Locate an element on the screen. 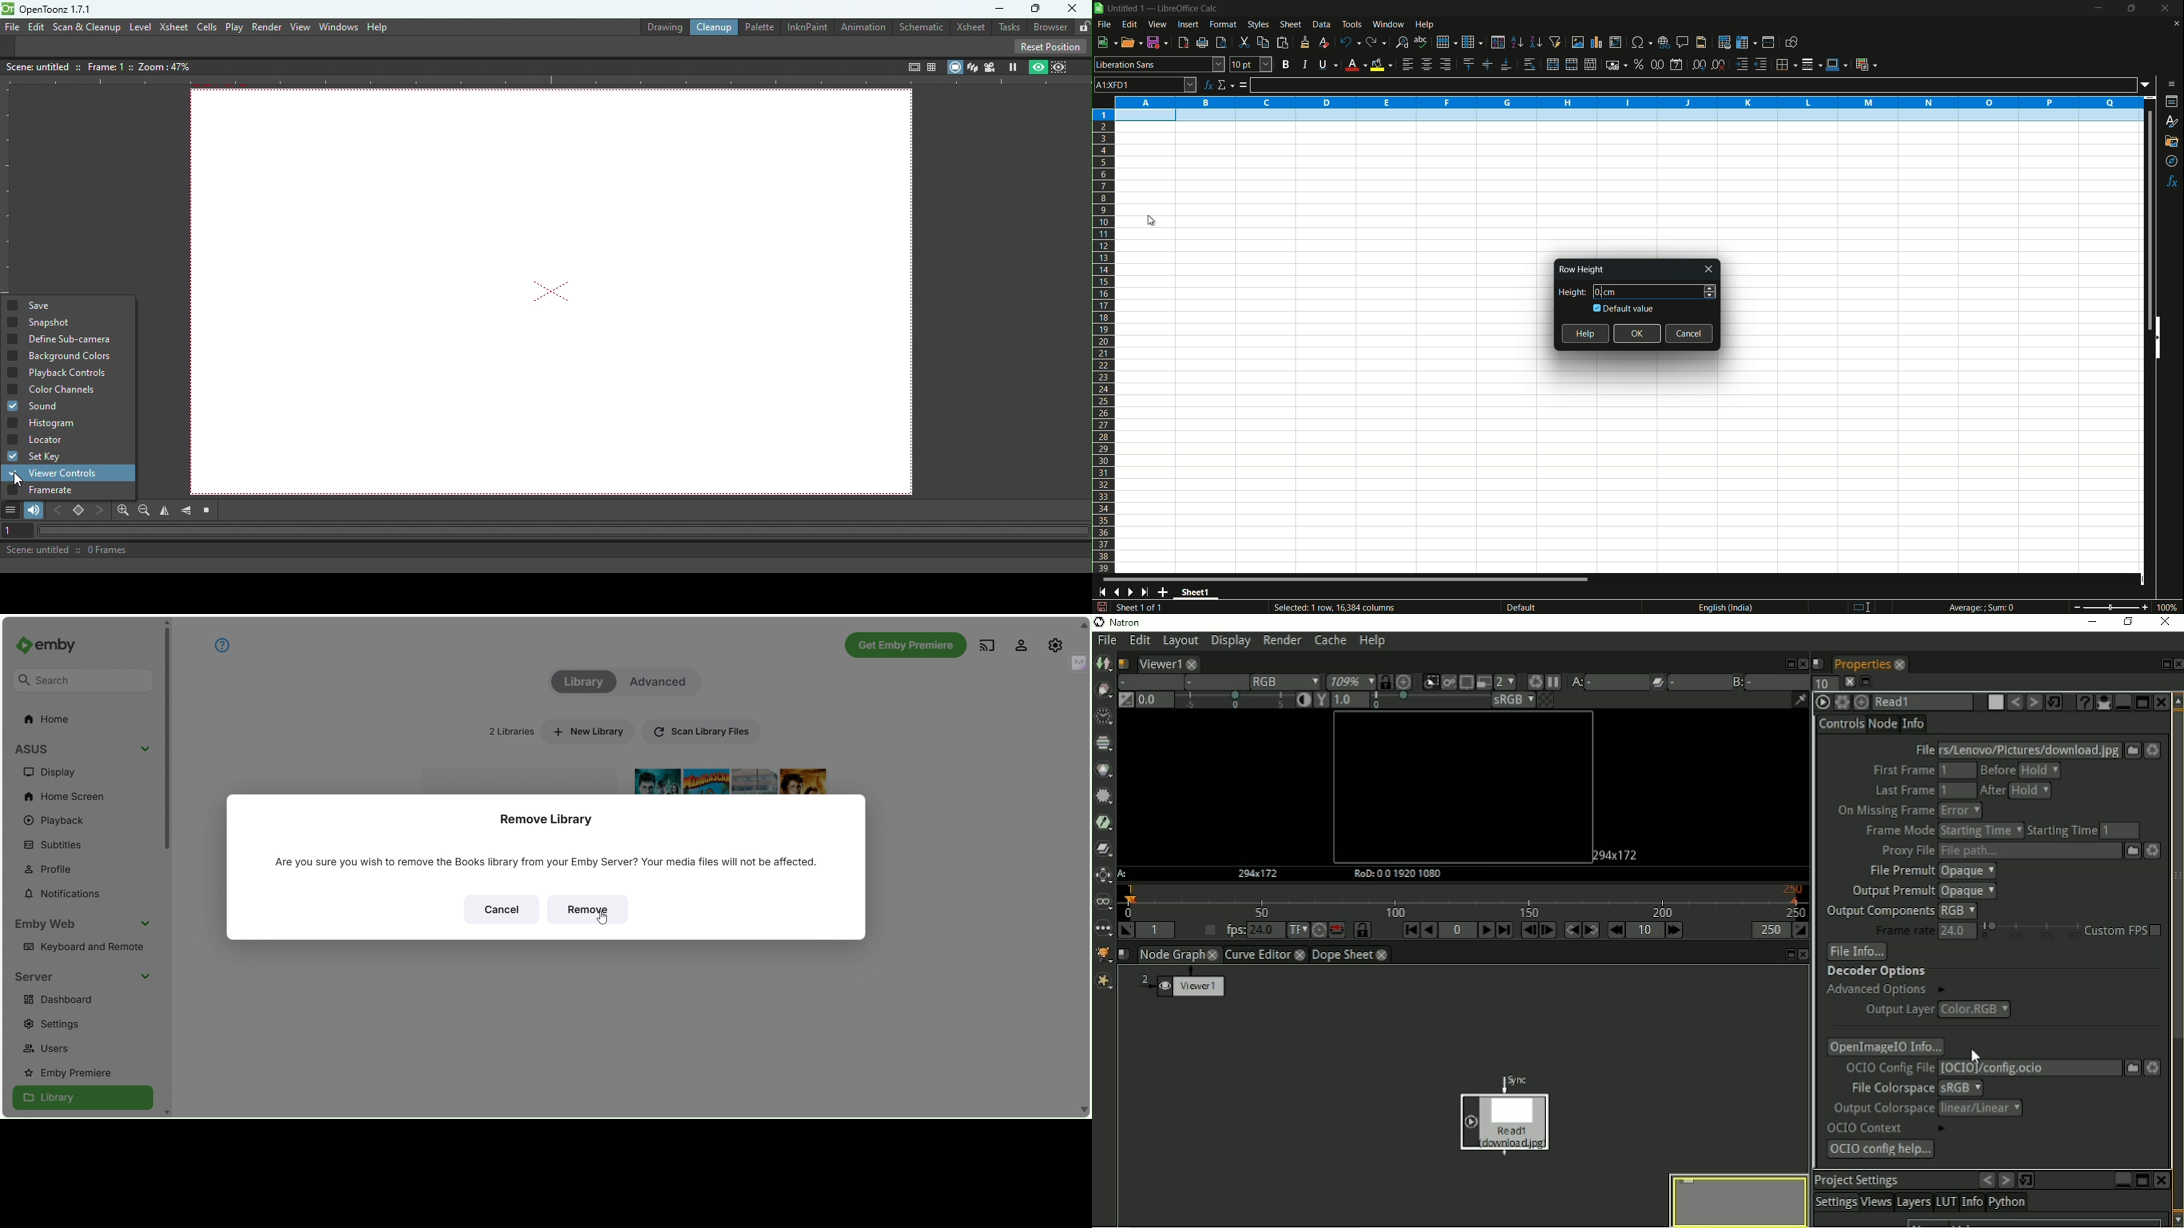  sort descending is located at coordinates (1535, 42).